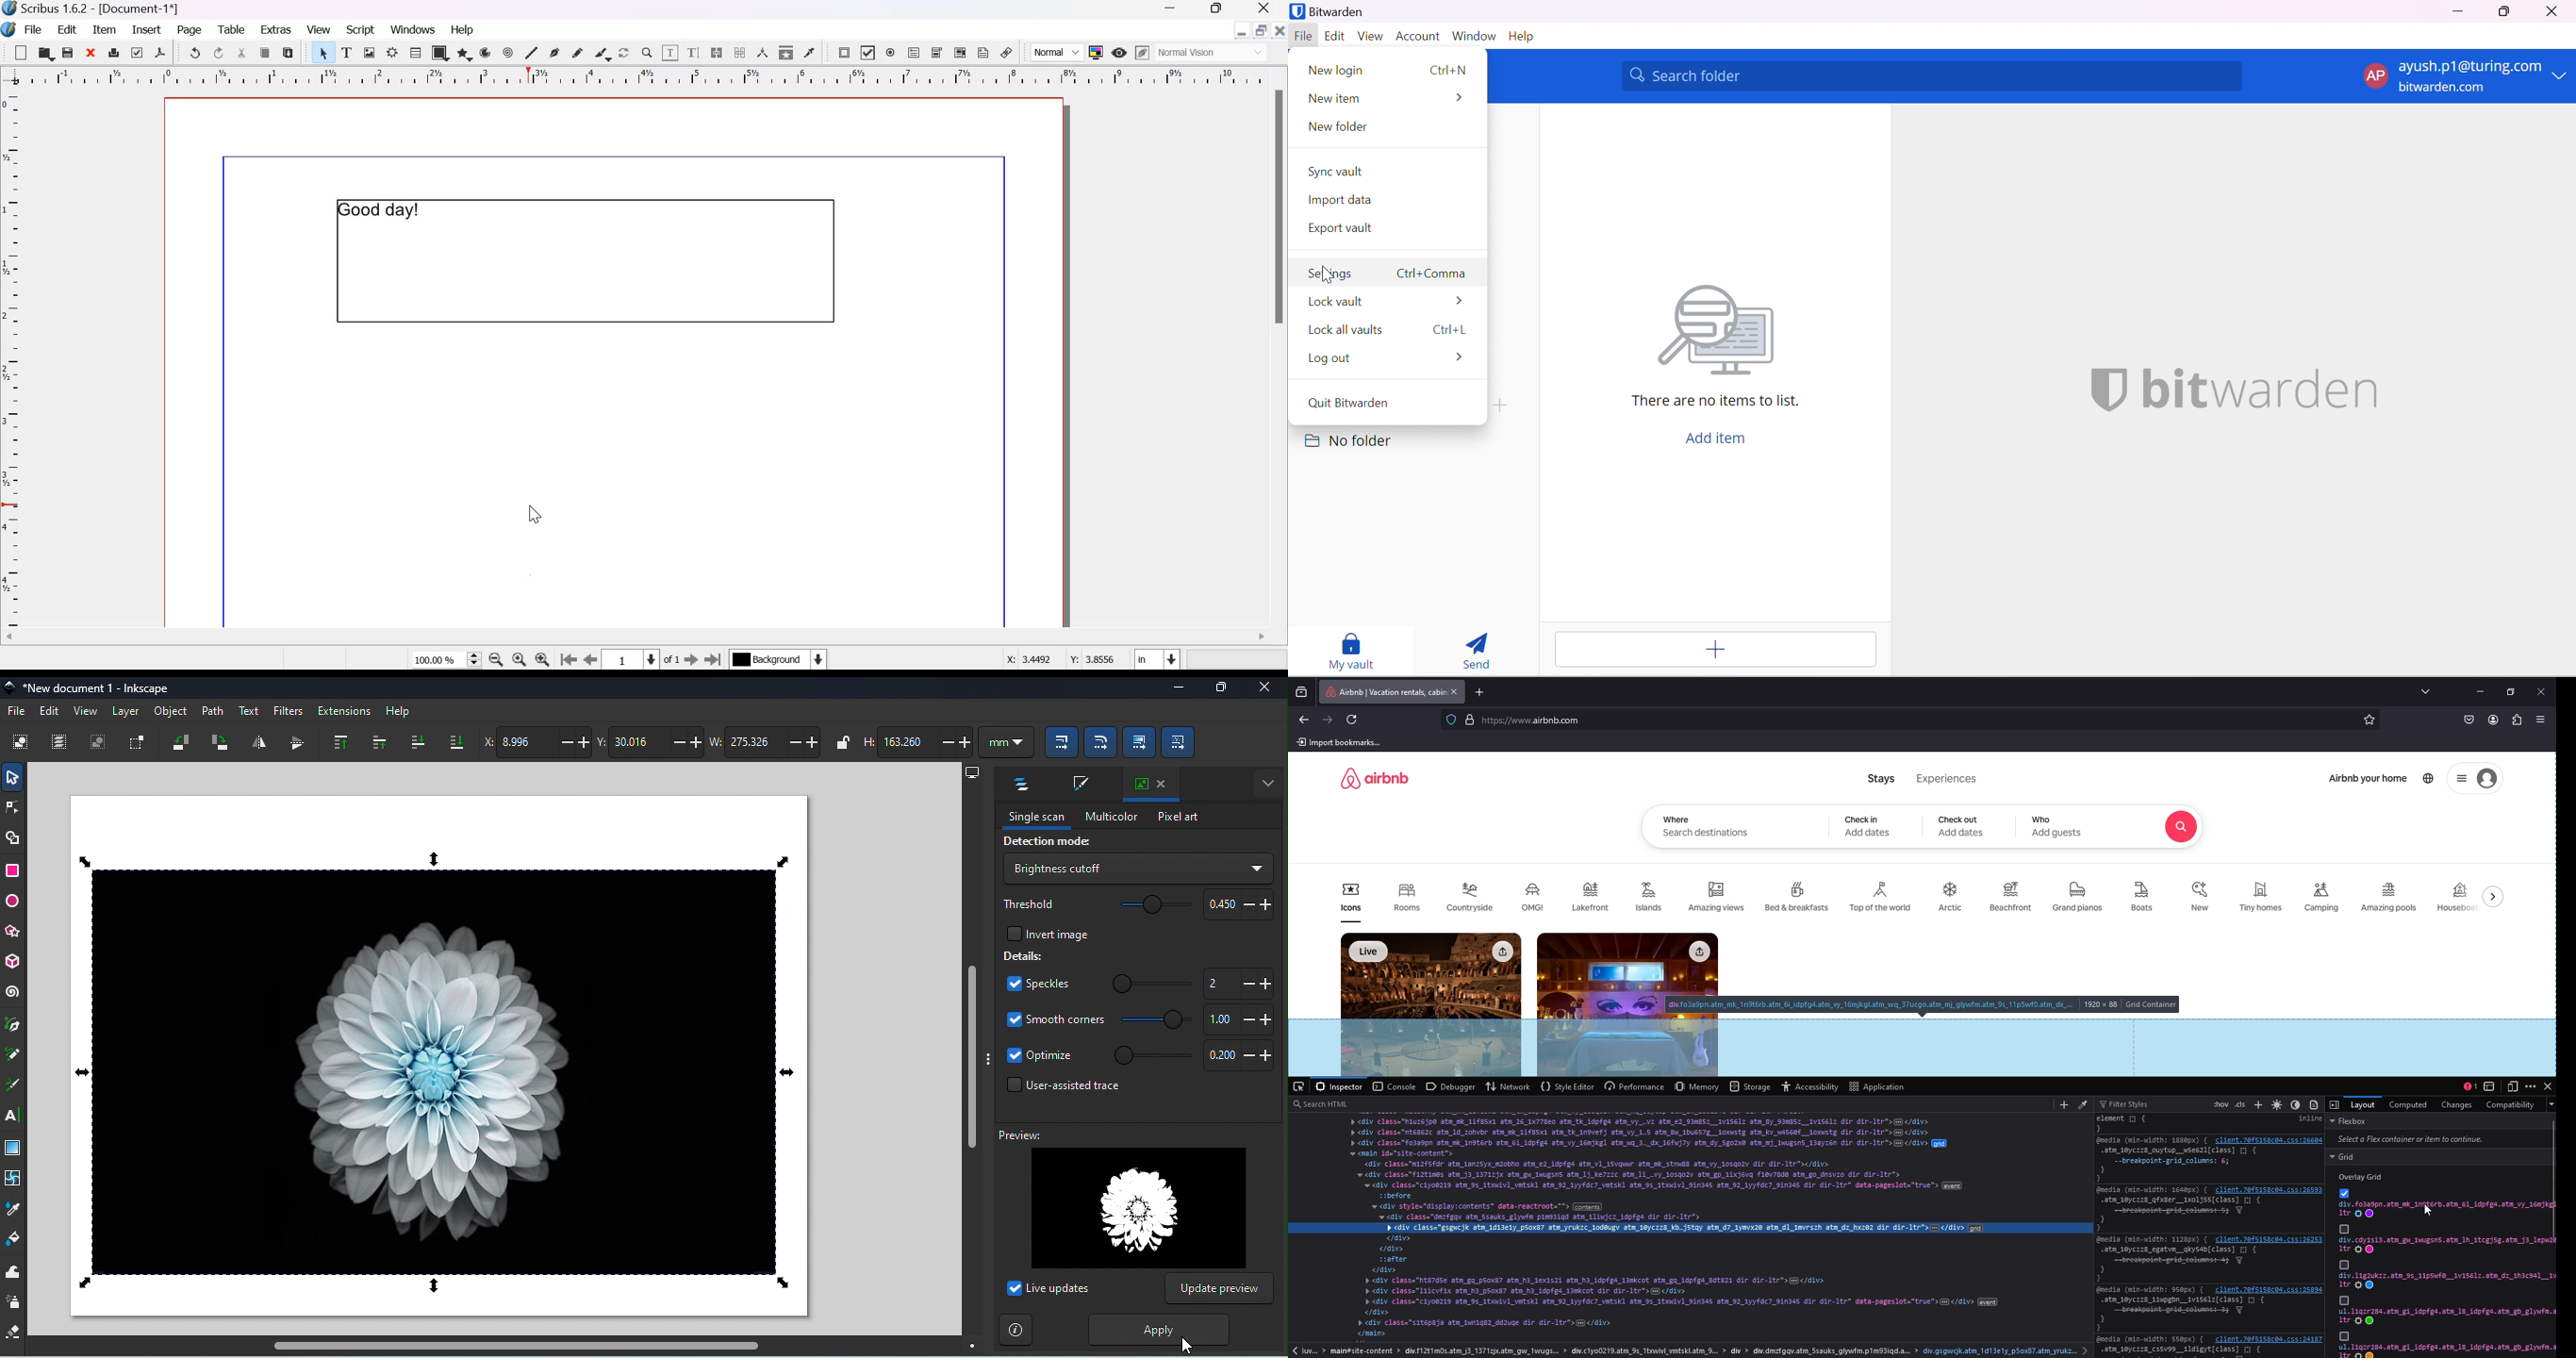 This screenshot has height=1372, width=2576. Describe the element at coordinates (86, 714) in the screenshot. I see `View` at that location.